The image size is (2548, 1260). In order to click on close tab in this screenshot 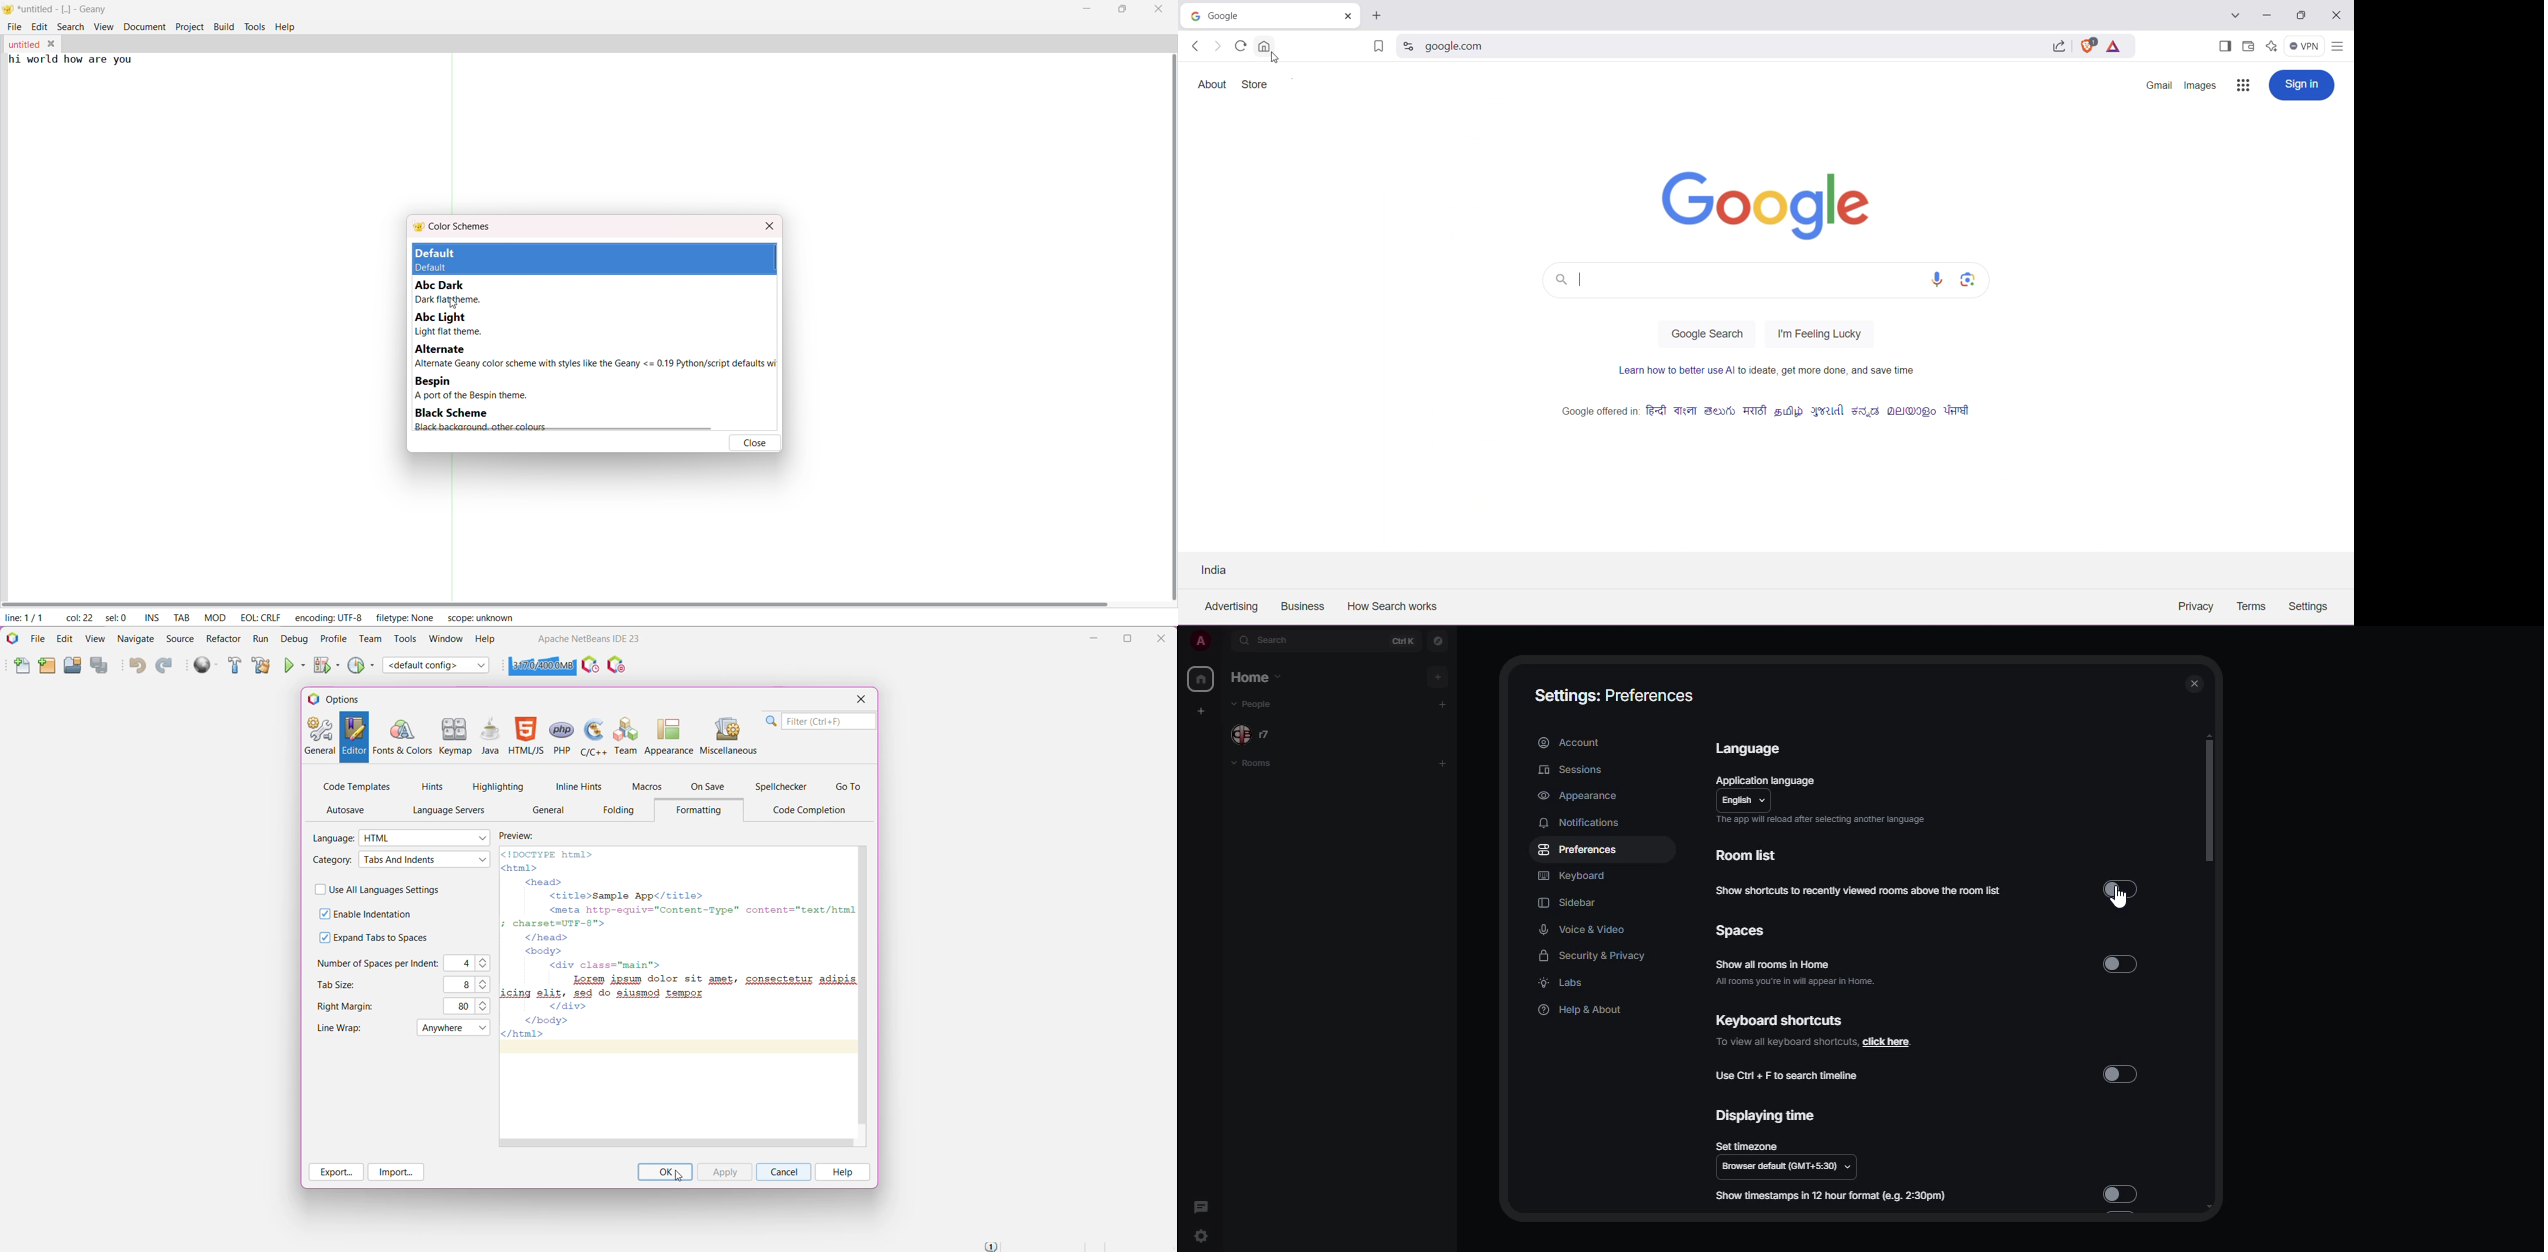, I will do `click(50, 42)`.